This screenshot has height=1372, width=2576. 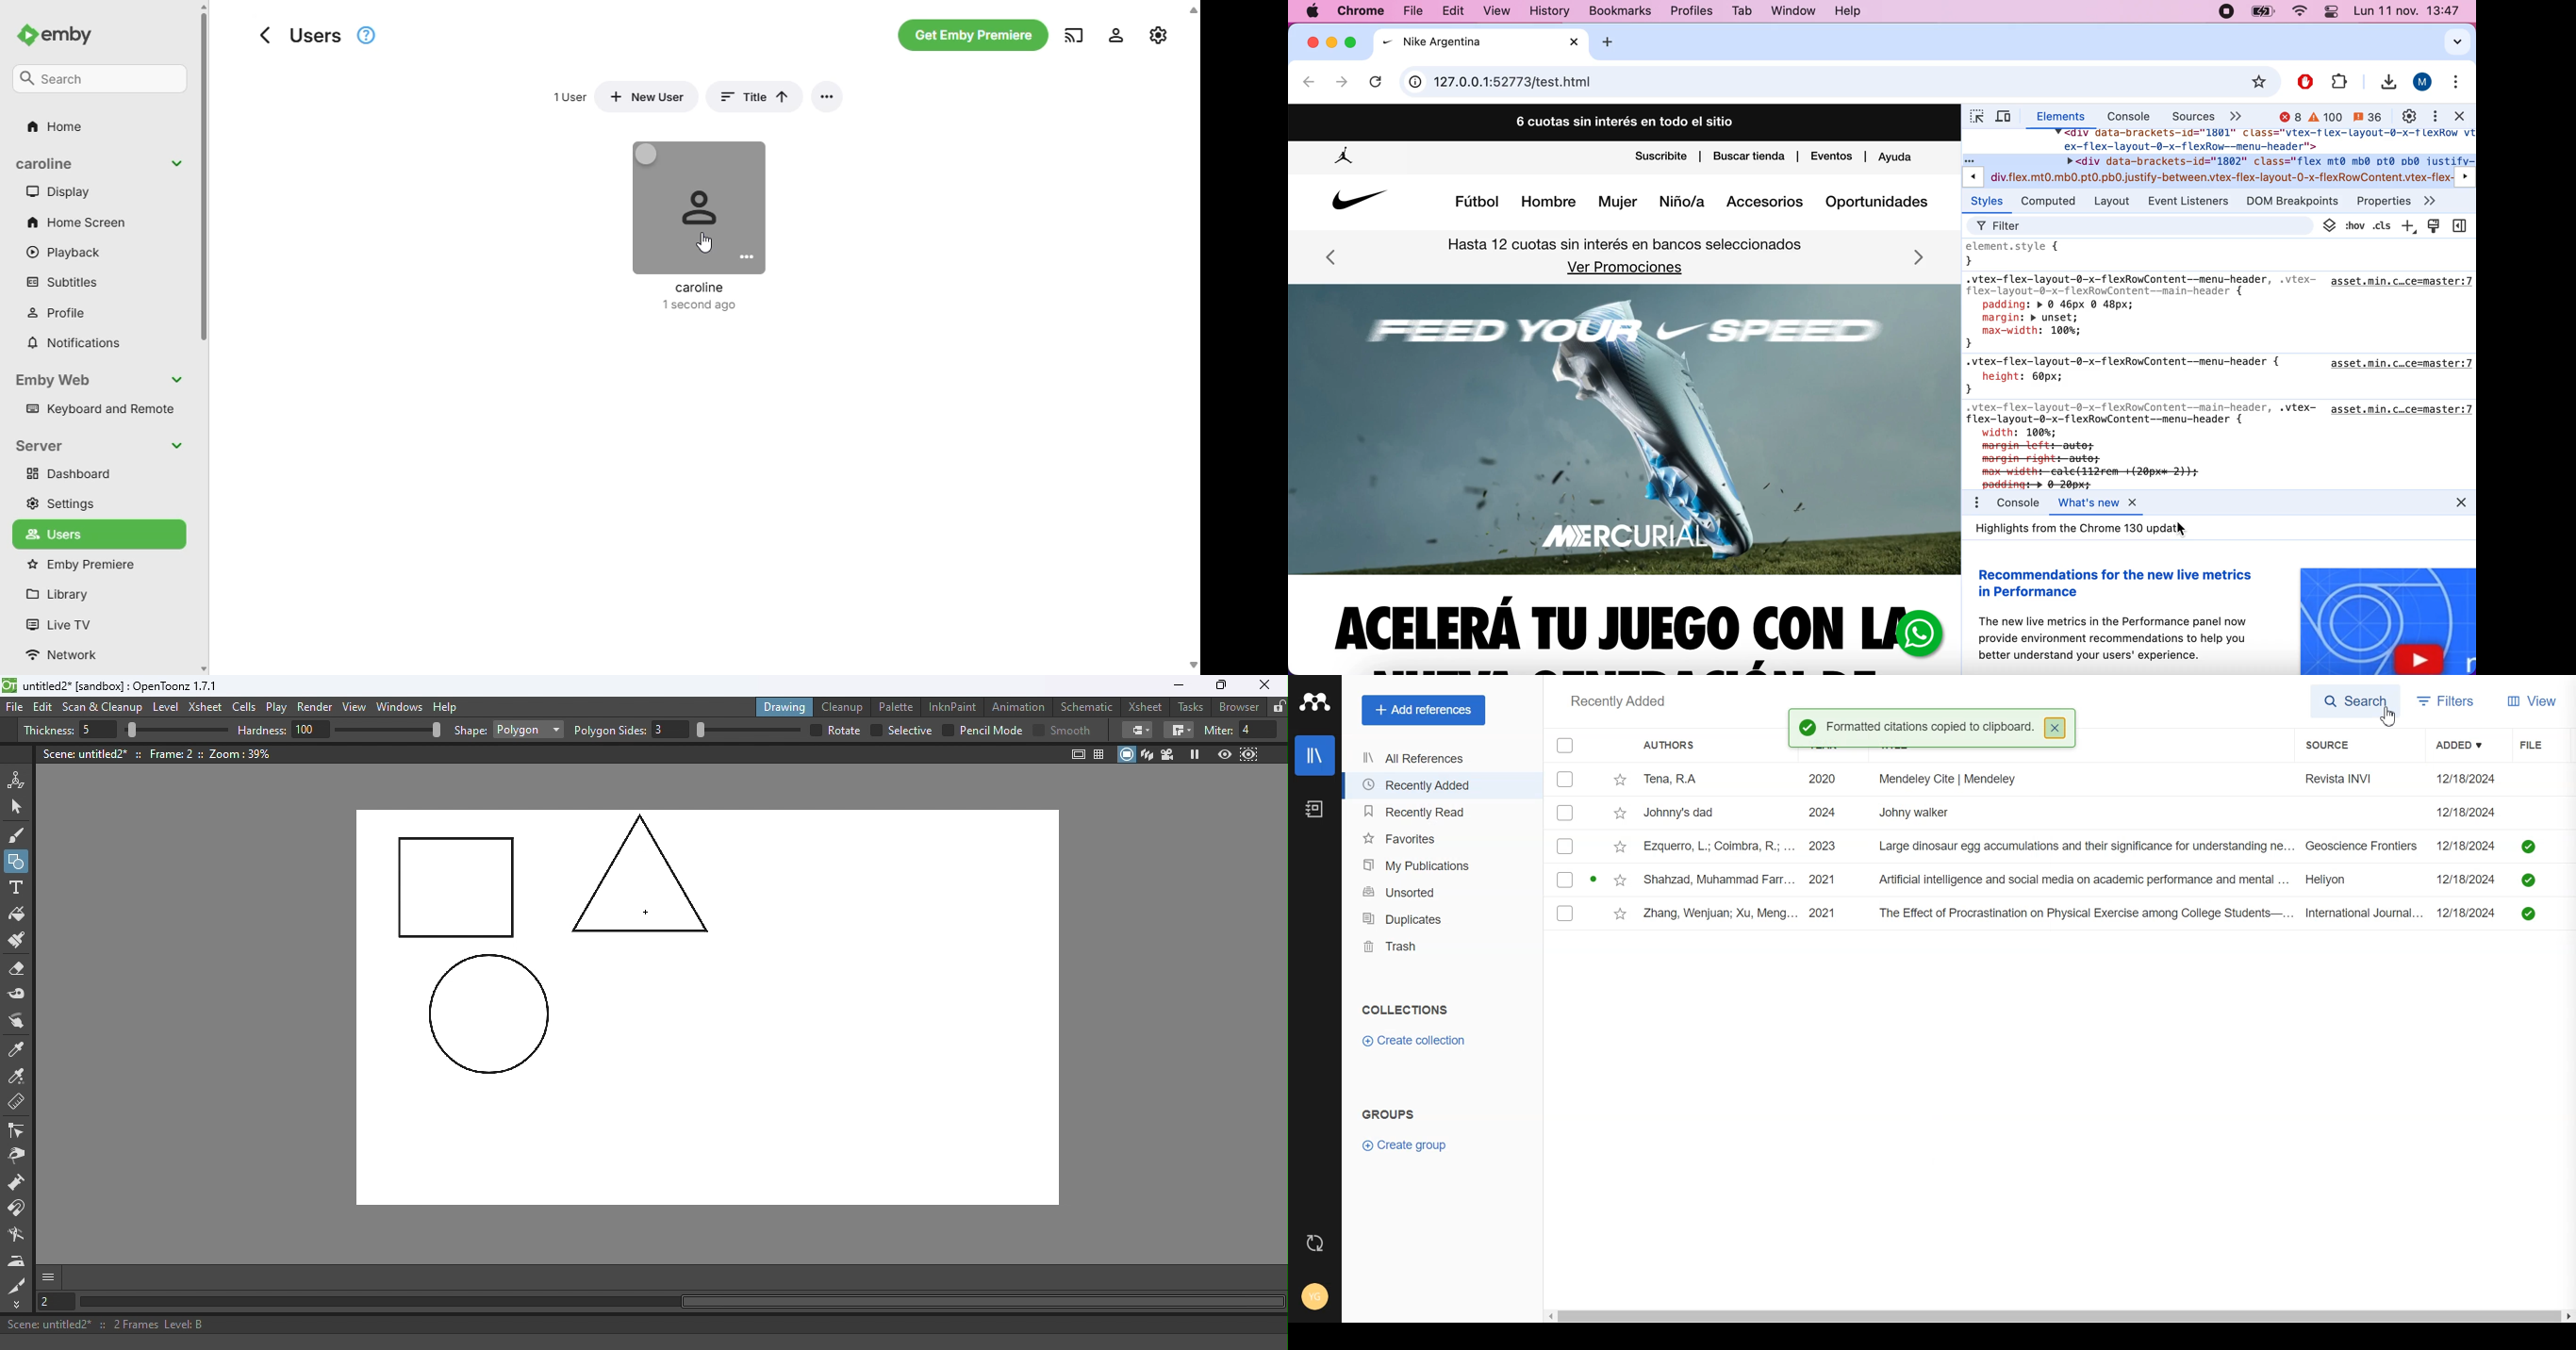 What do you see at coordinates (2529, 846) in the screenshot?
I see `saved` at bounding box center [2529, 846].